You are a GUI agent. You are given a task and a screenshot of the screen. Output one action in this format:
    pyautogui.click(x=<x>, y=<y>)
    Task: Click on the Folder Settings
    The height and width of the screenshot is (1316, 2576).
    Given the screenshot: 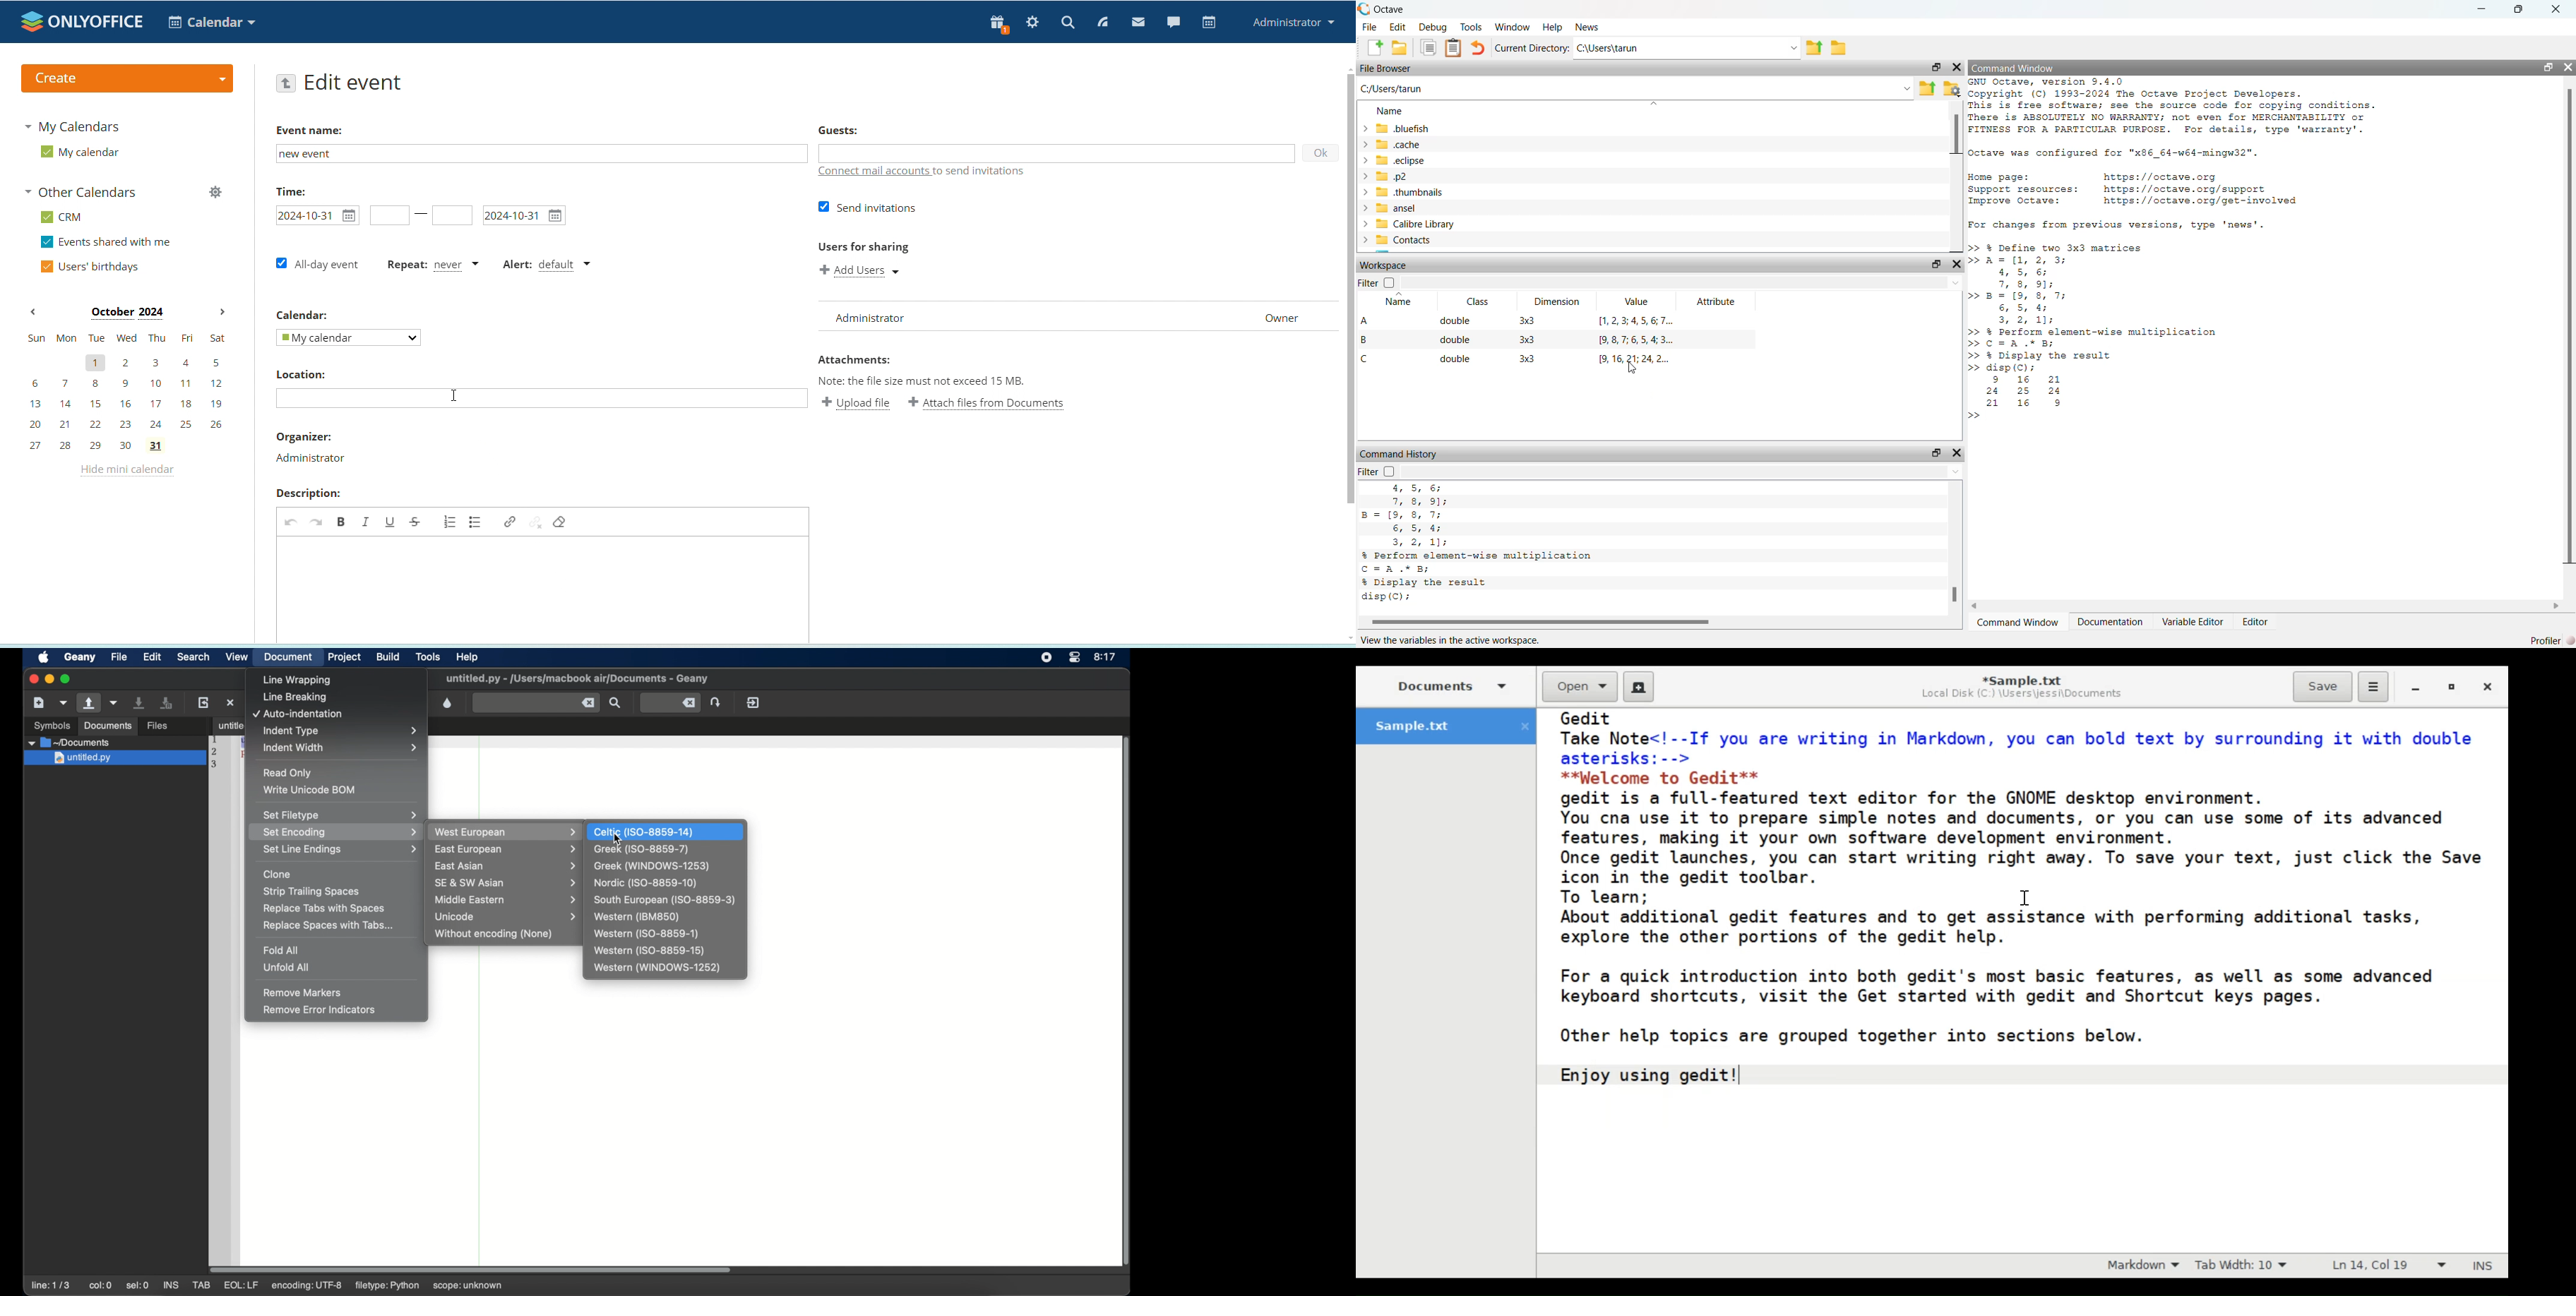 What is the action you would take?
    pyautogui.click(x=1953, y=88)
    